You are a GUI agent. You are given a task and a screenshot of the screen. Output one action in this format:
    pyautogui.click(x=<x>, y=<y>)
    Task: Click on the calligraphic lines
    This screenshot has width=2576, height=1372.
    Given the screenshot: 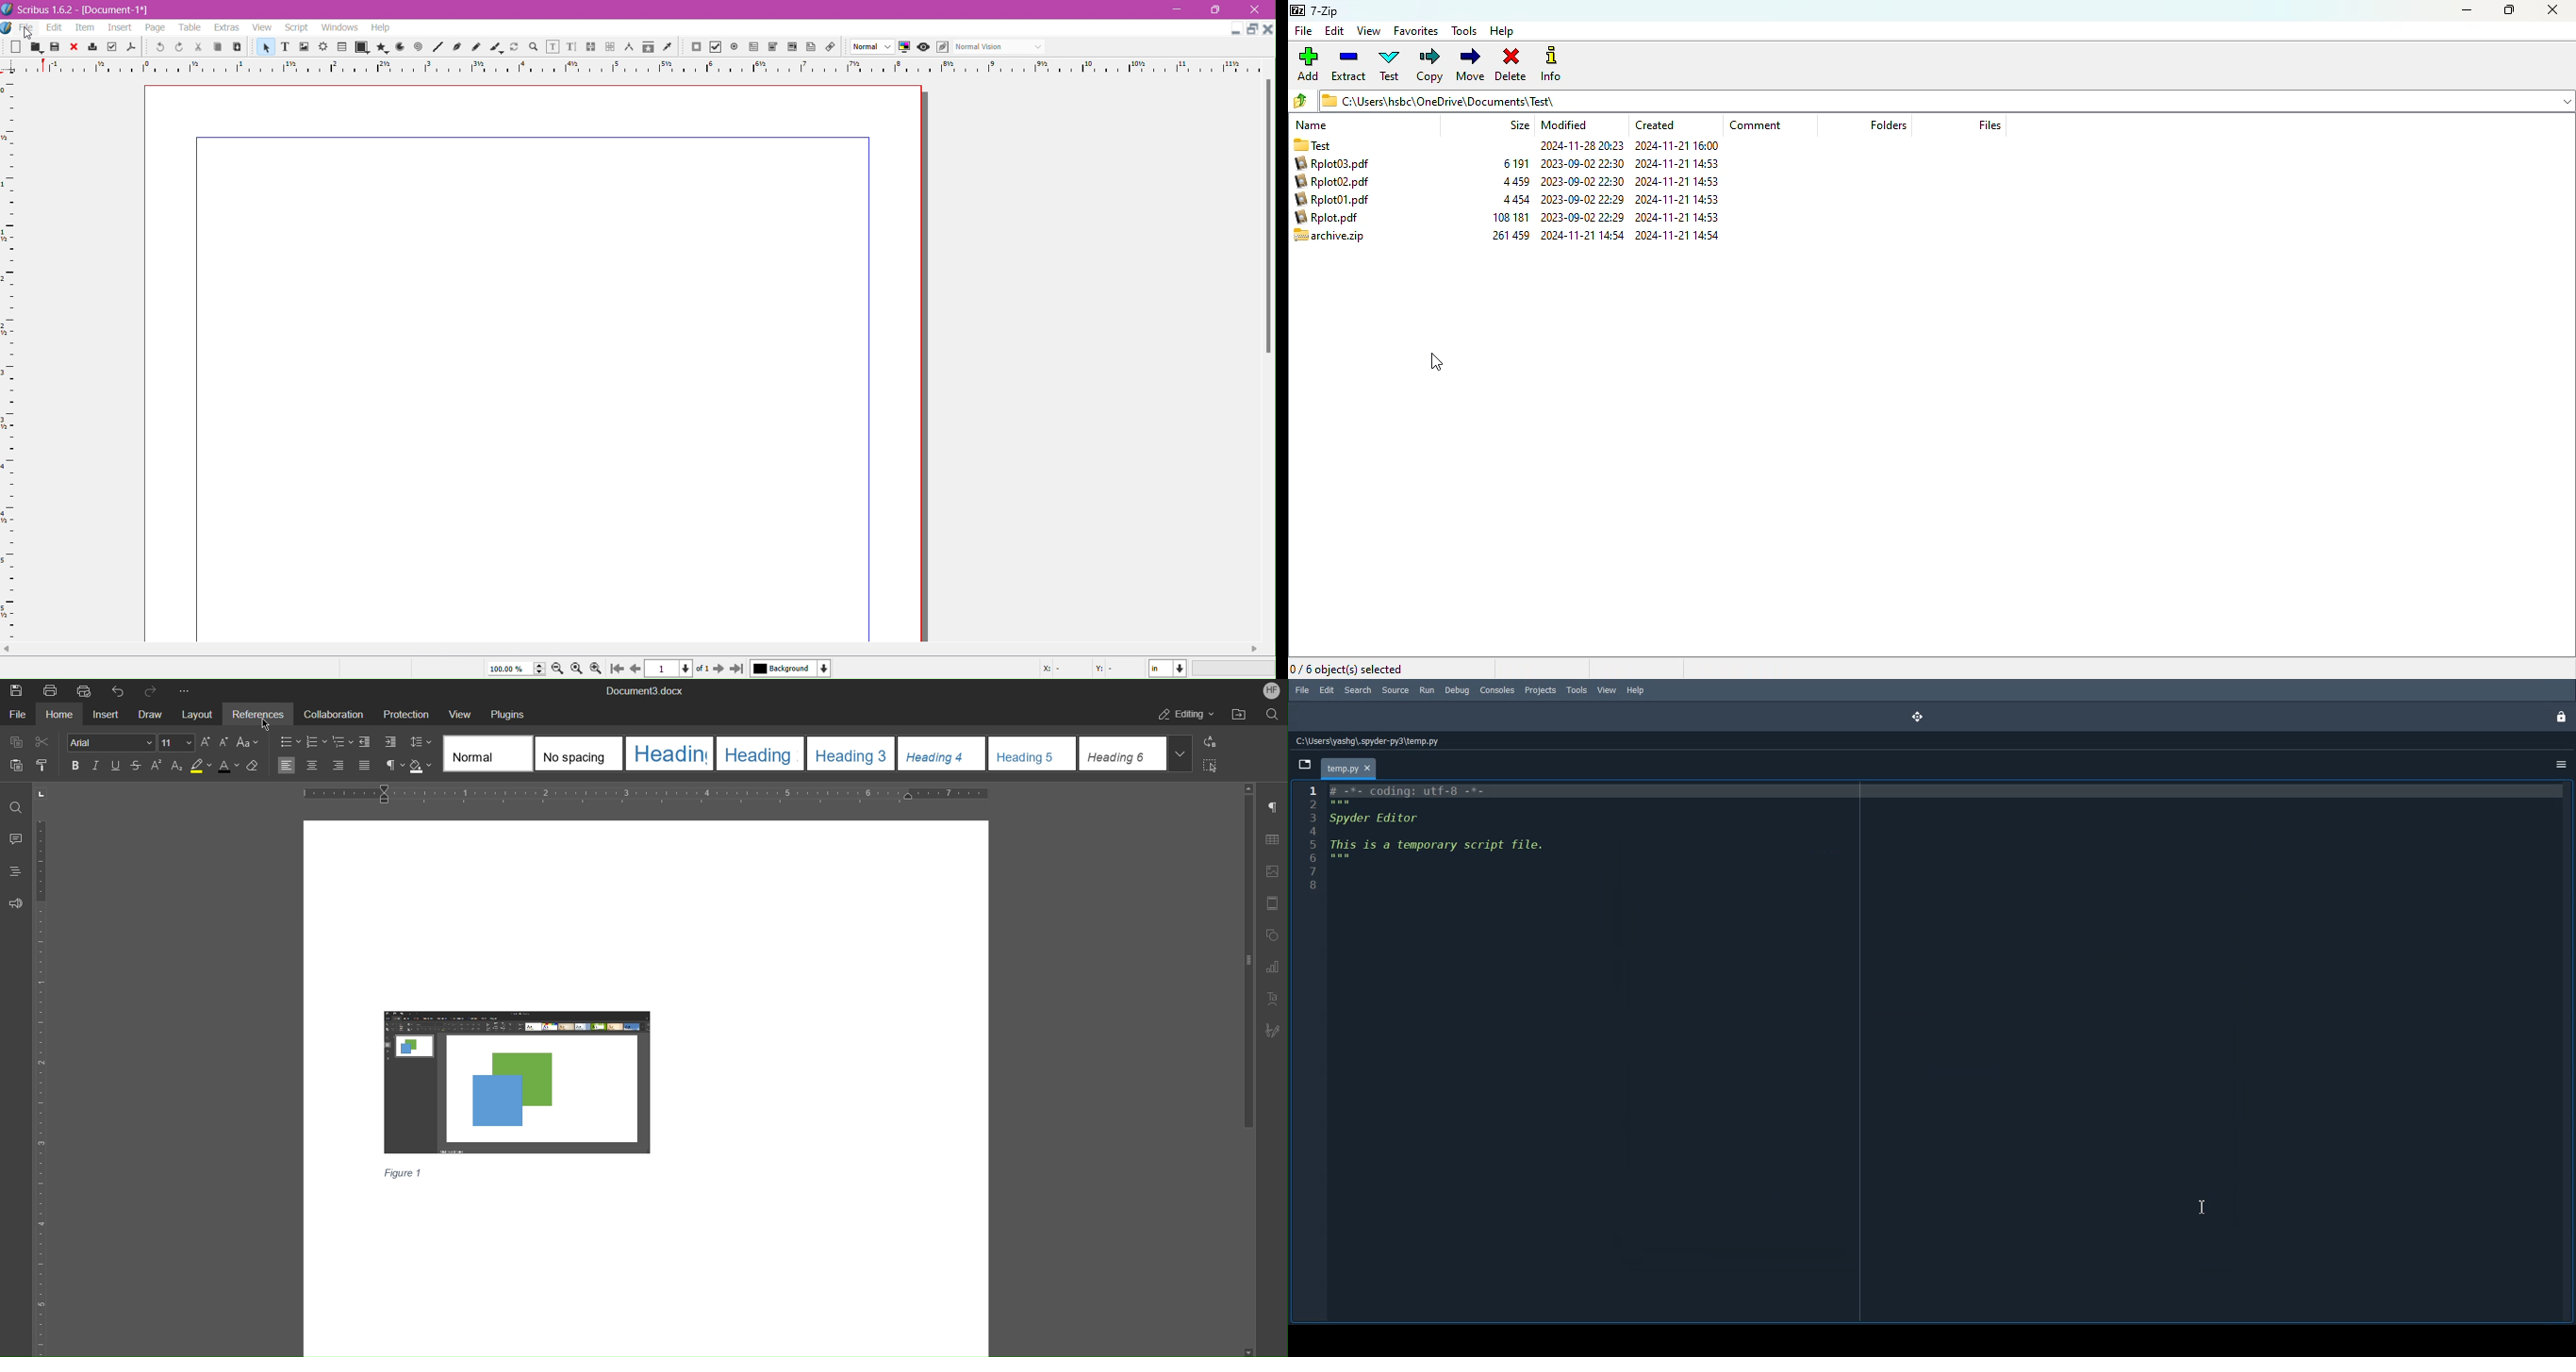 What is the action you would take?
    pyautogui.click(x=497, y=48)
    